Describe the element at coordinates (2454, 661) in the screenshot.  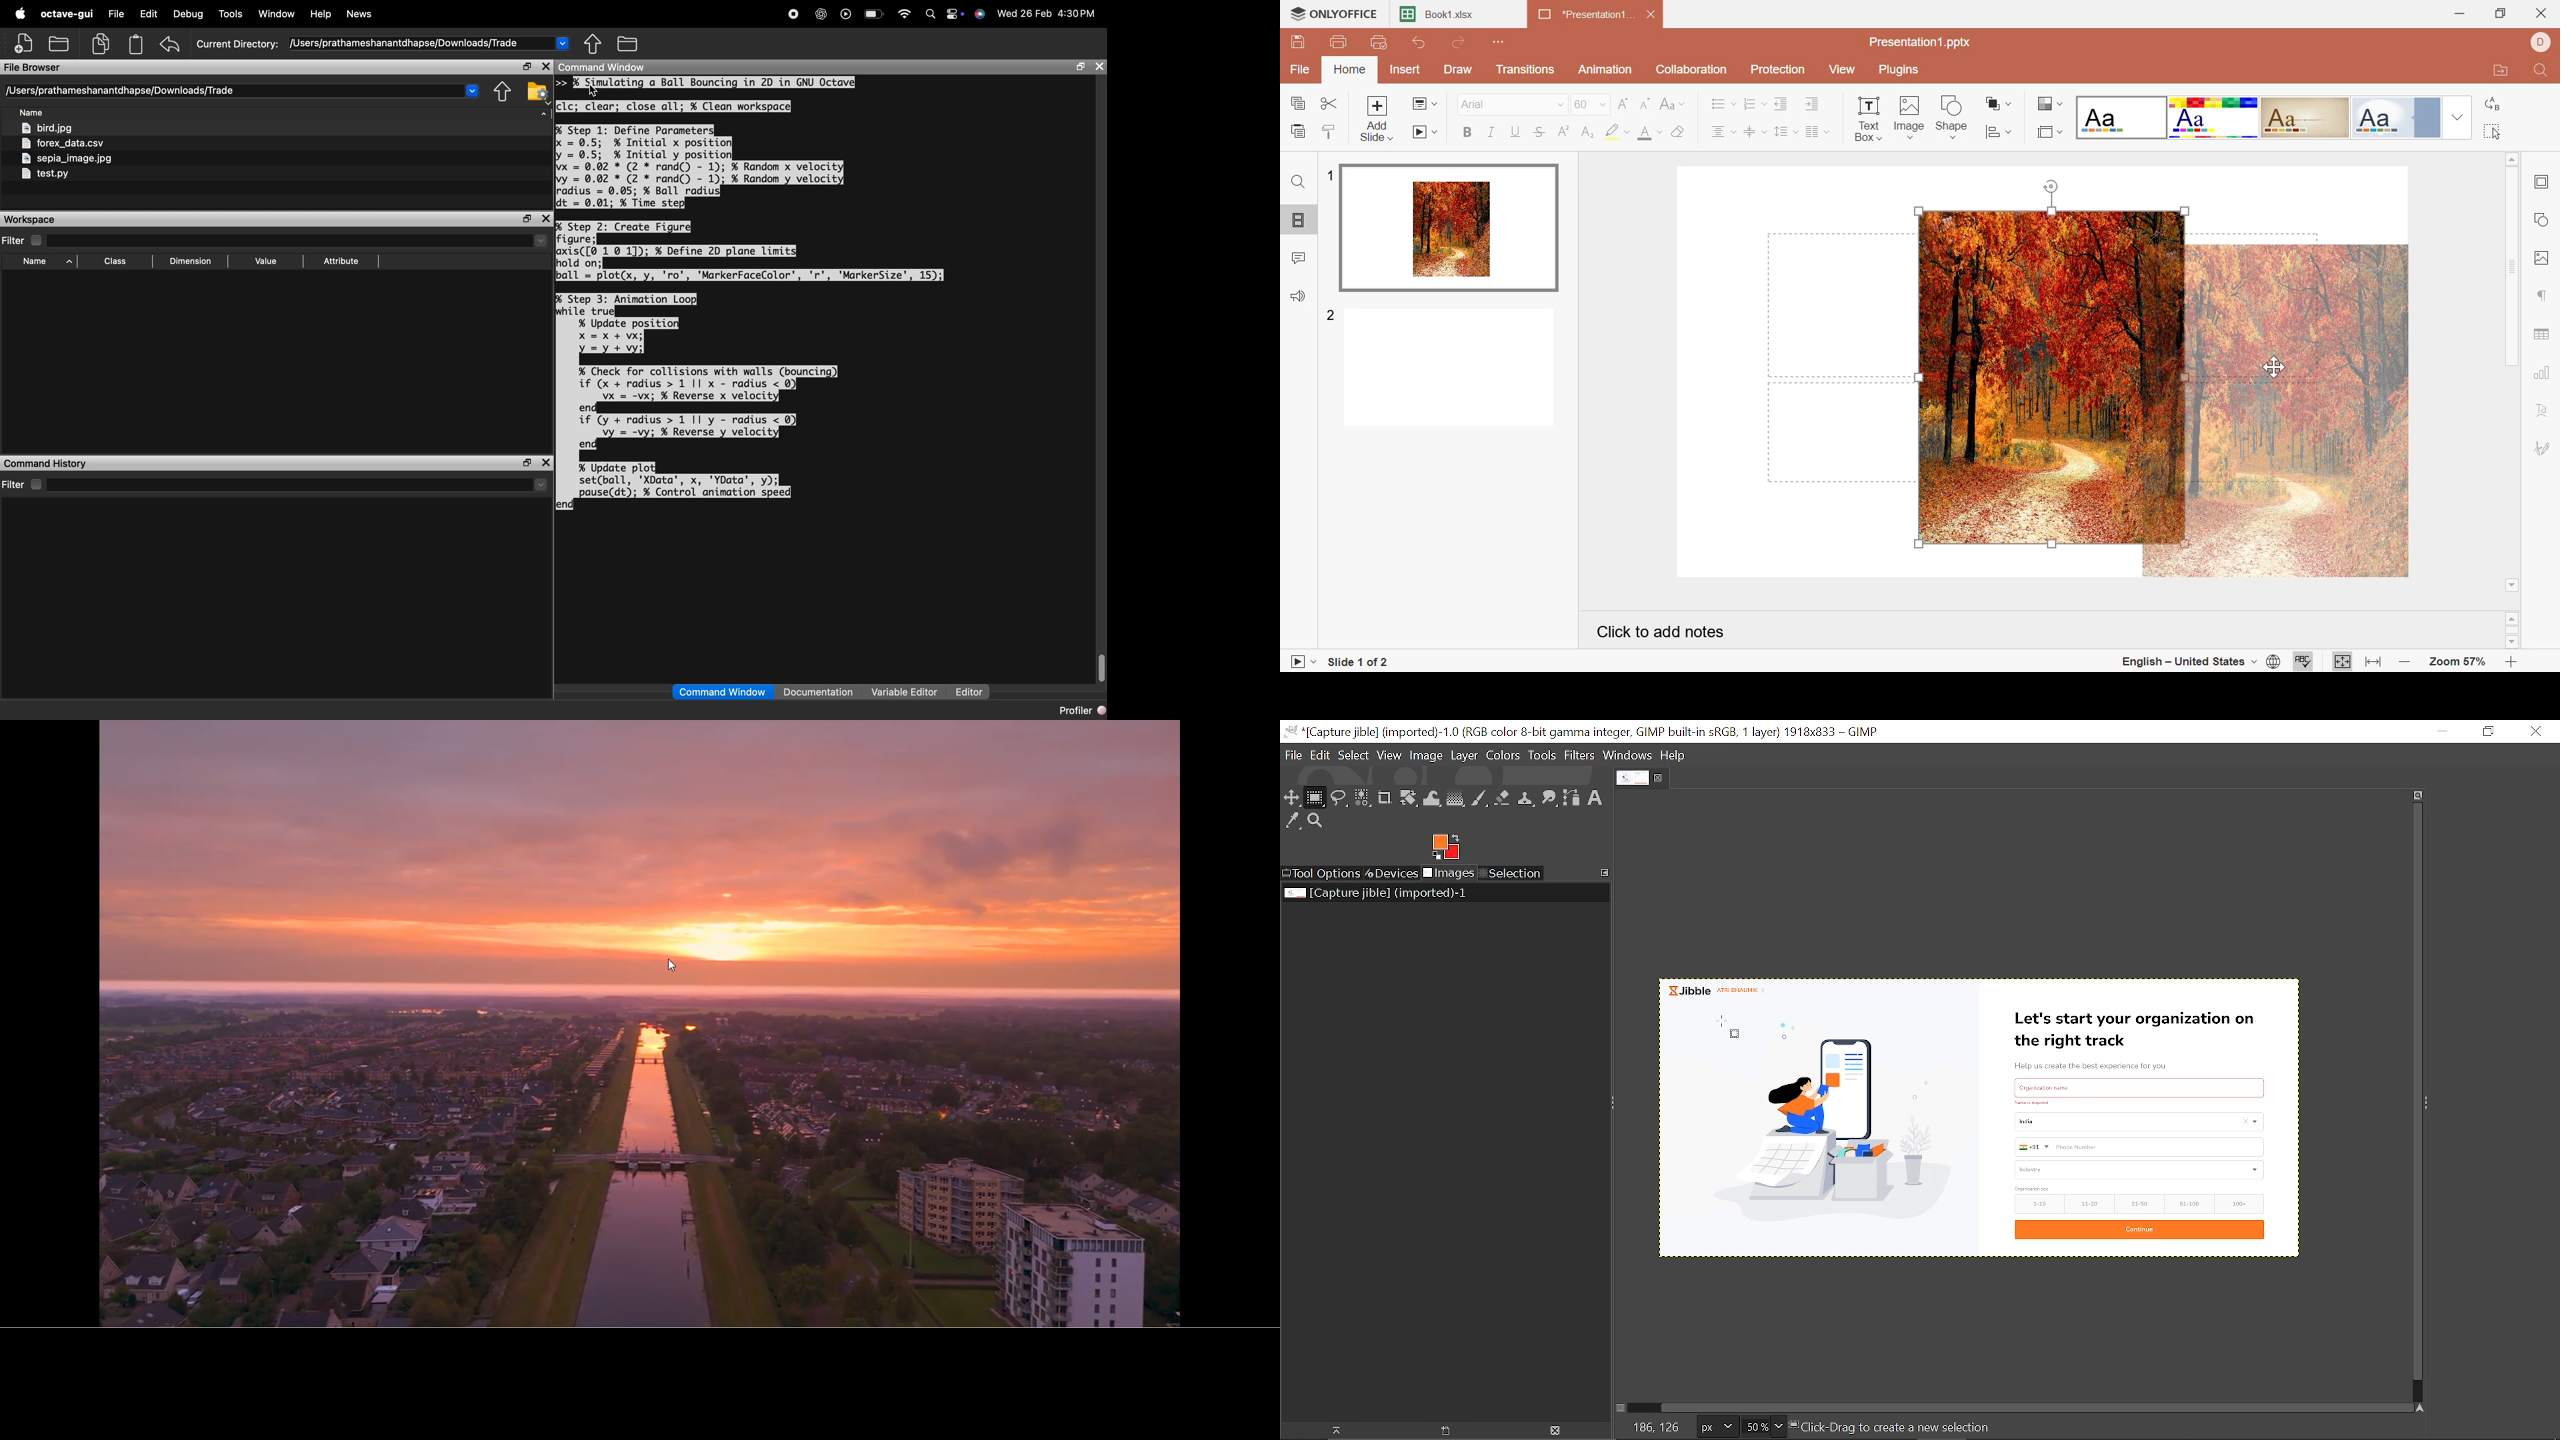
I see `Zoom 57%` at that location.